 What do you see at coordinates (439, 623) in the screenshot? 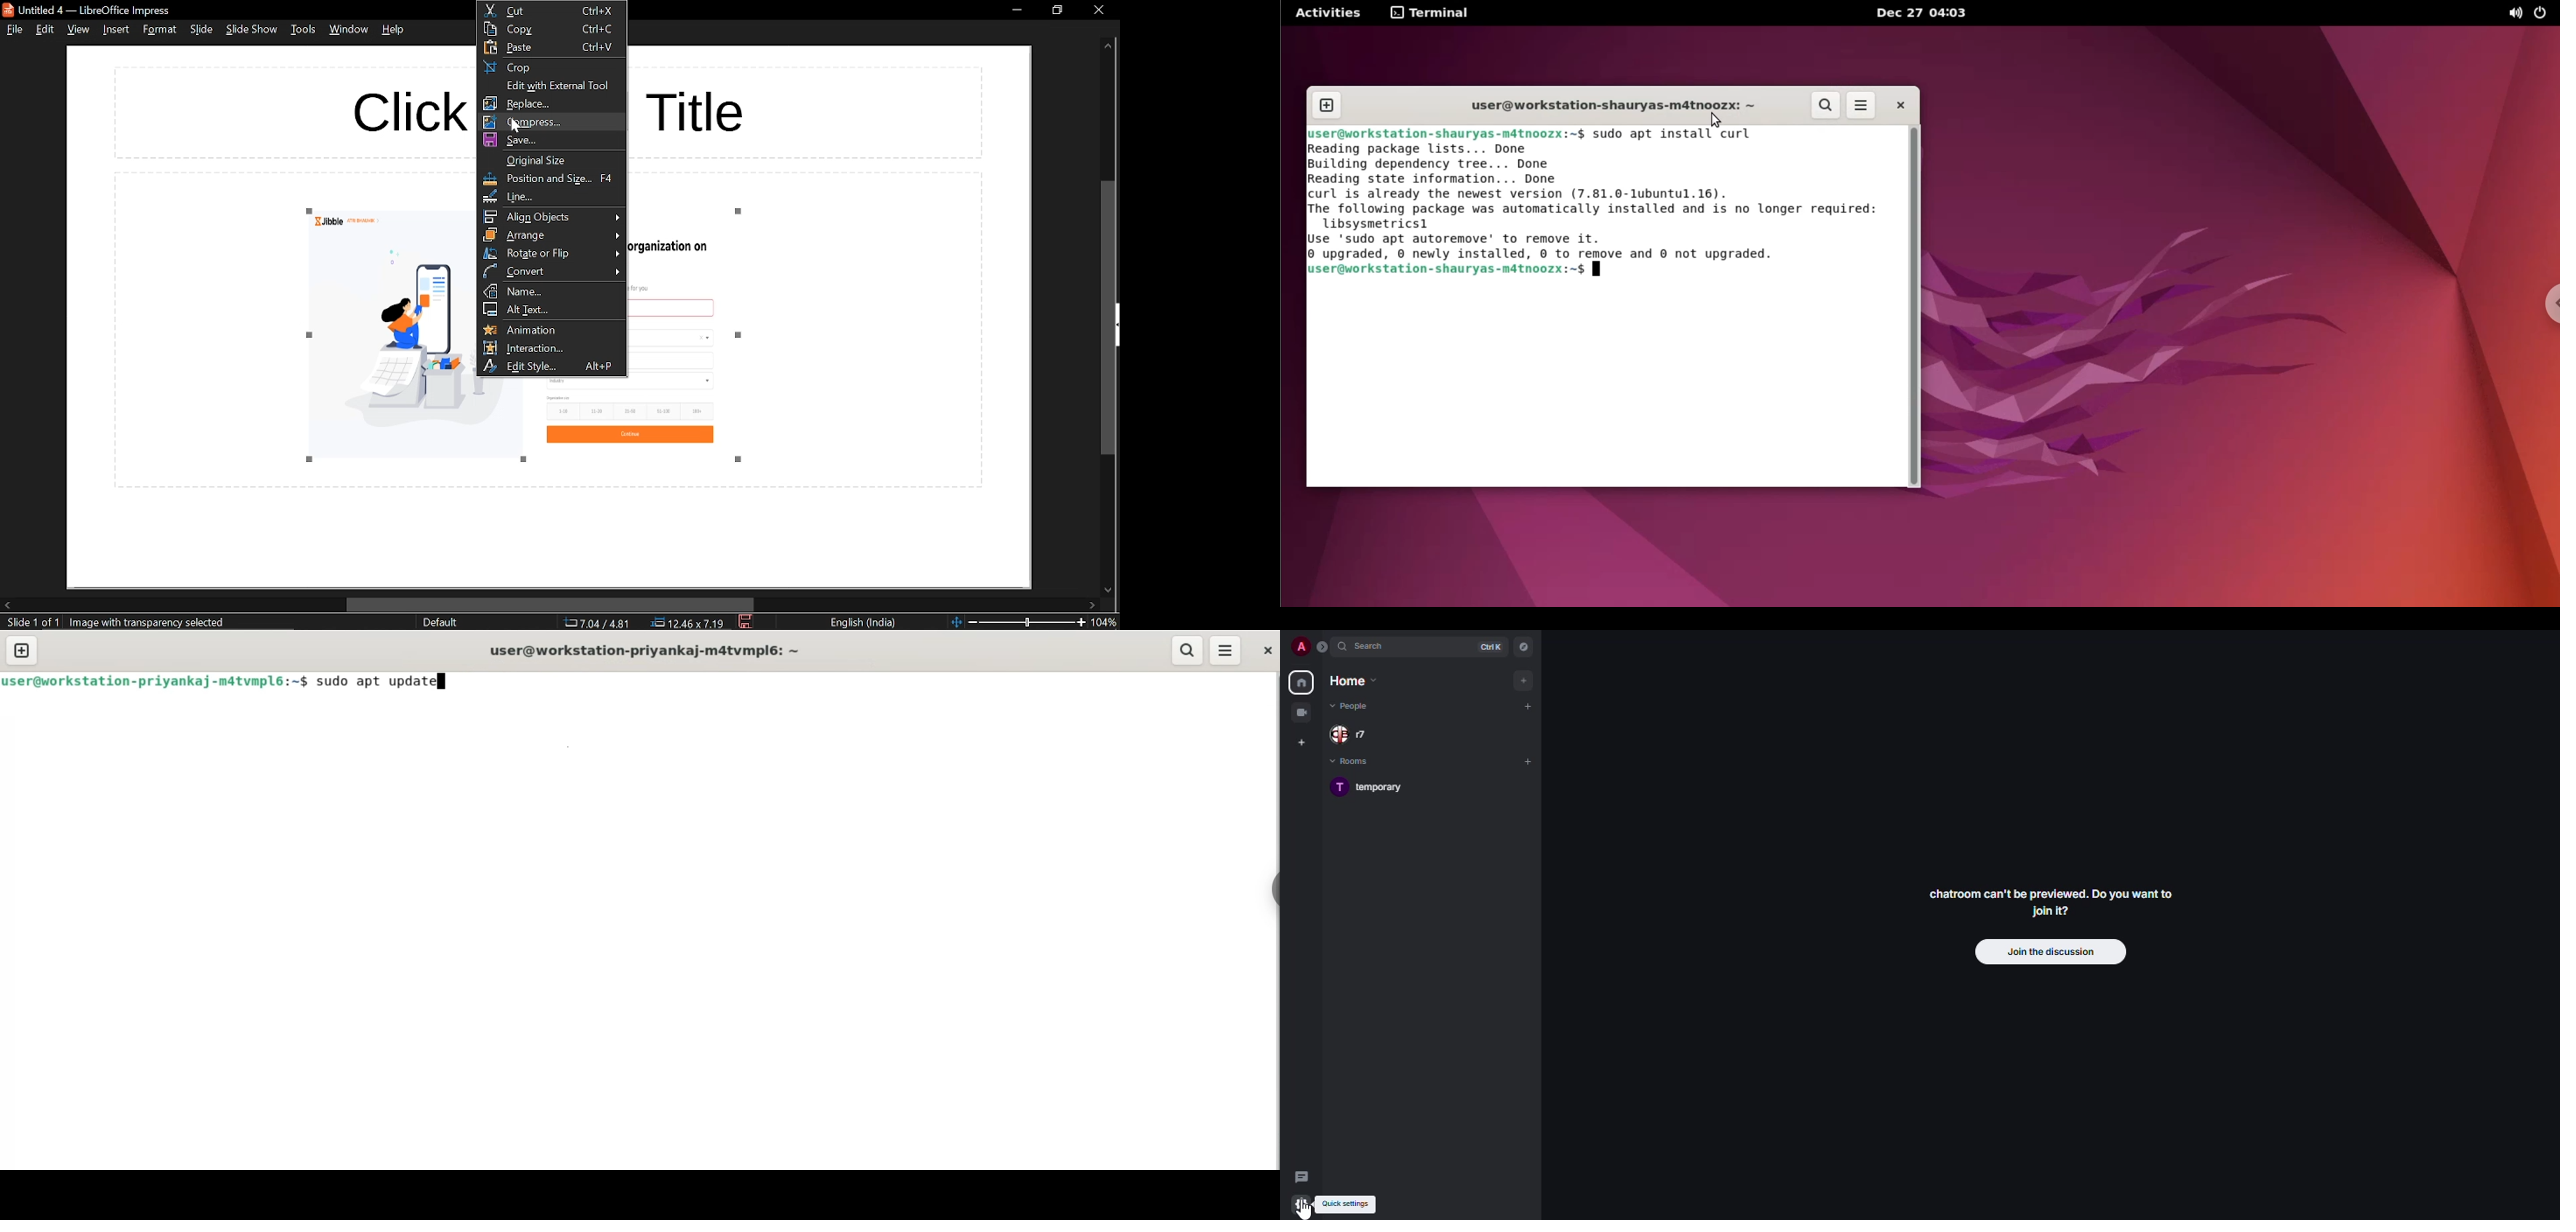
I see `sheet style` at bounding box center [439, 623].